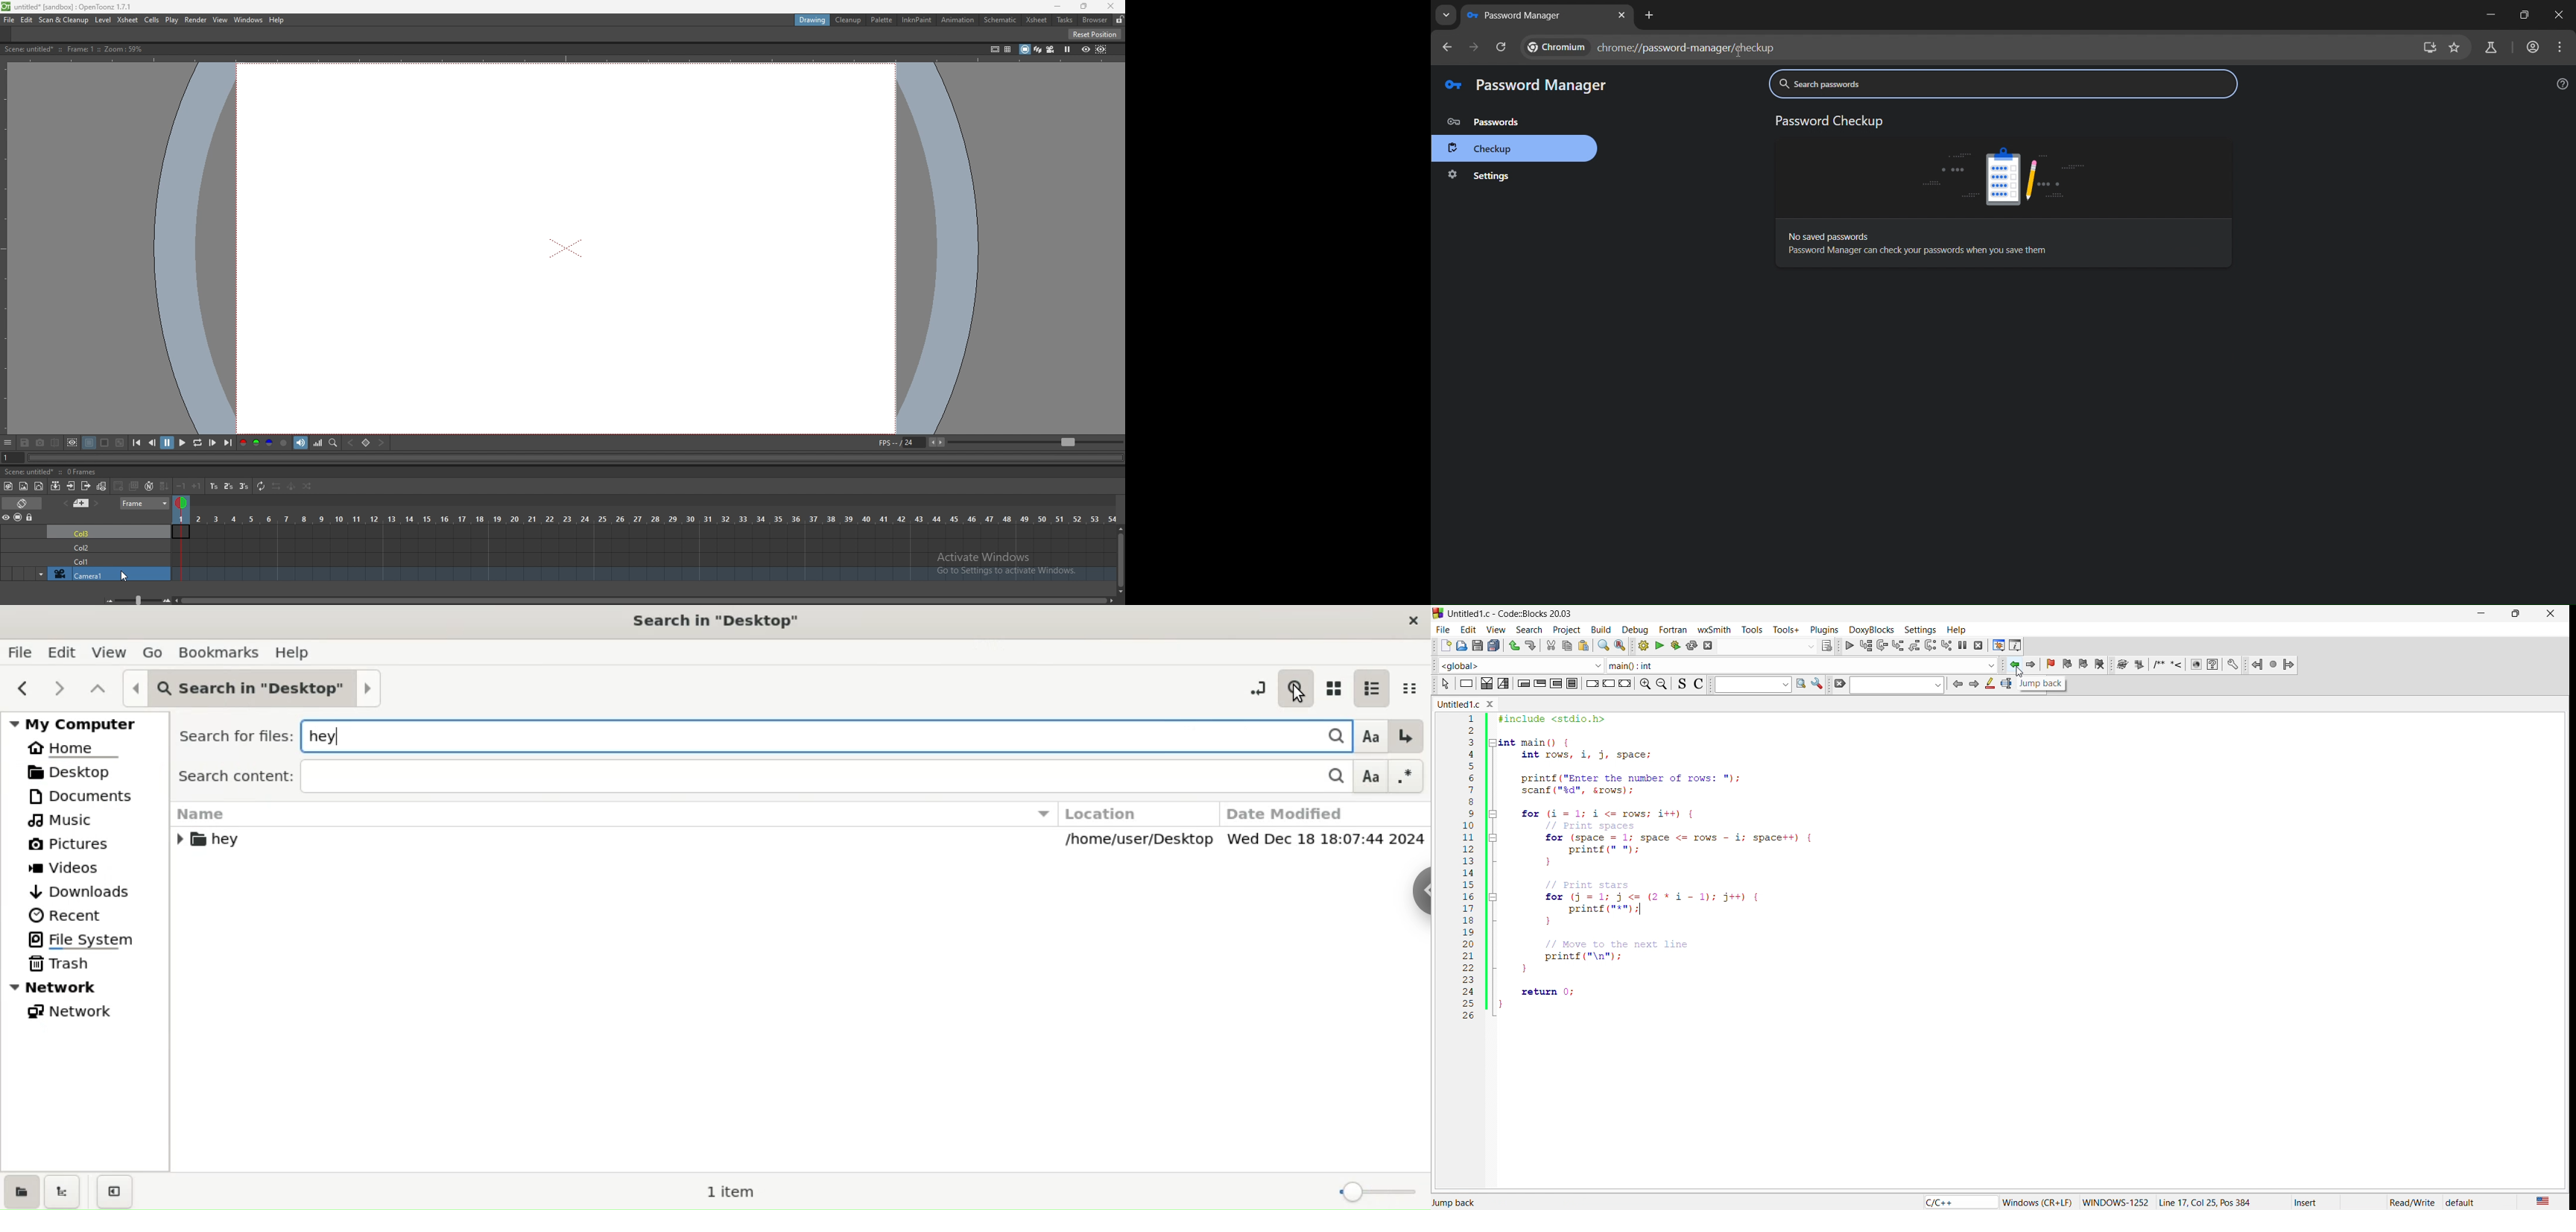  I want to click on docxy blocks, so click(2173, 663).